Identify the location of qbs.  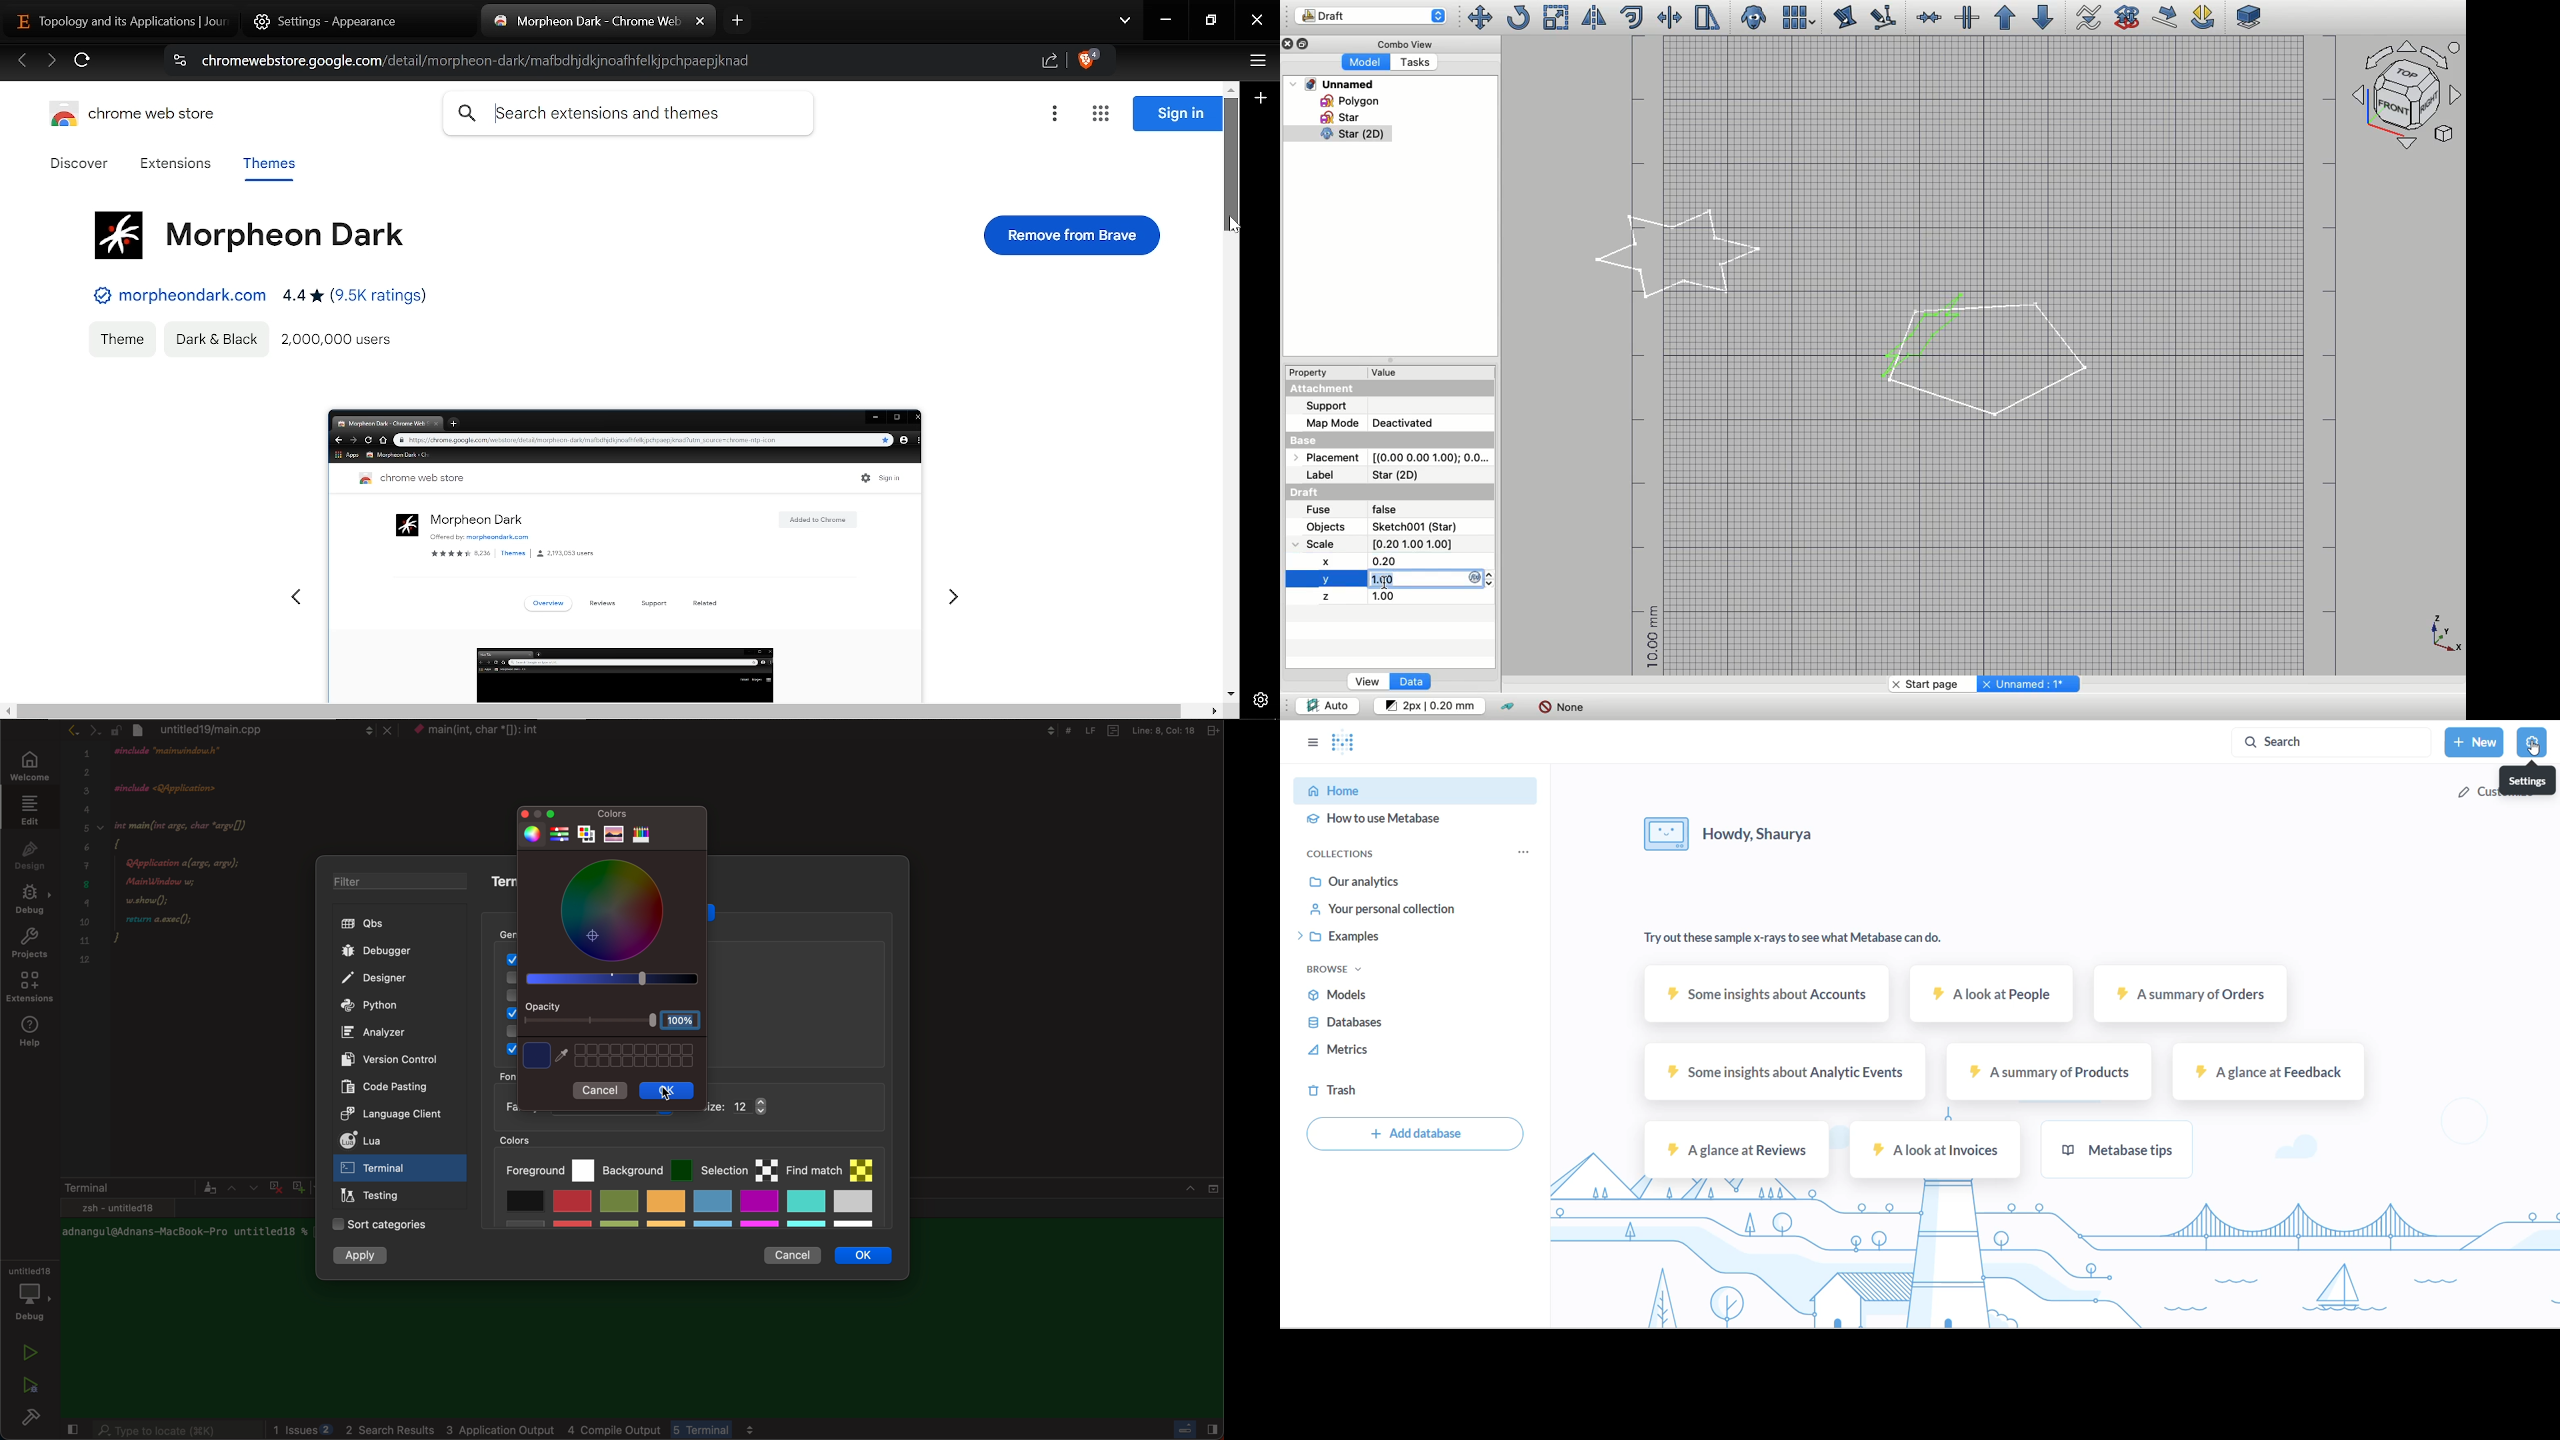
(395, 924).